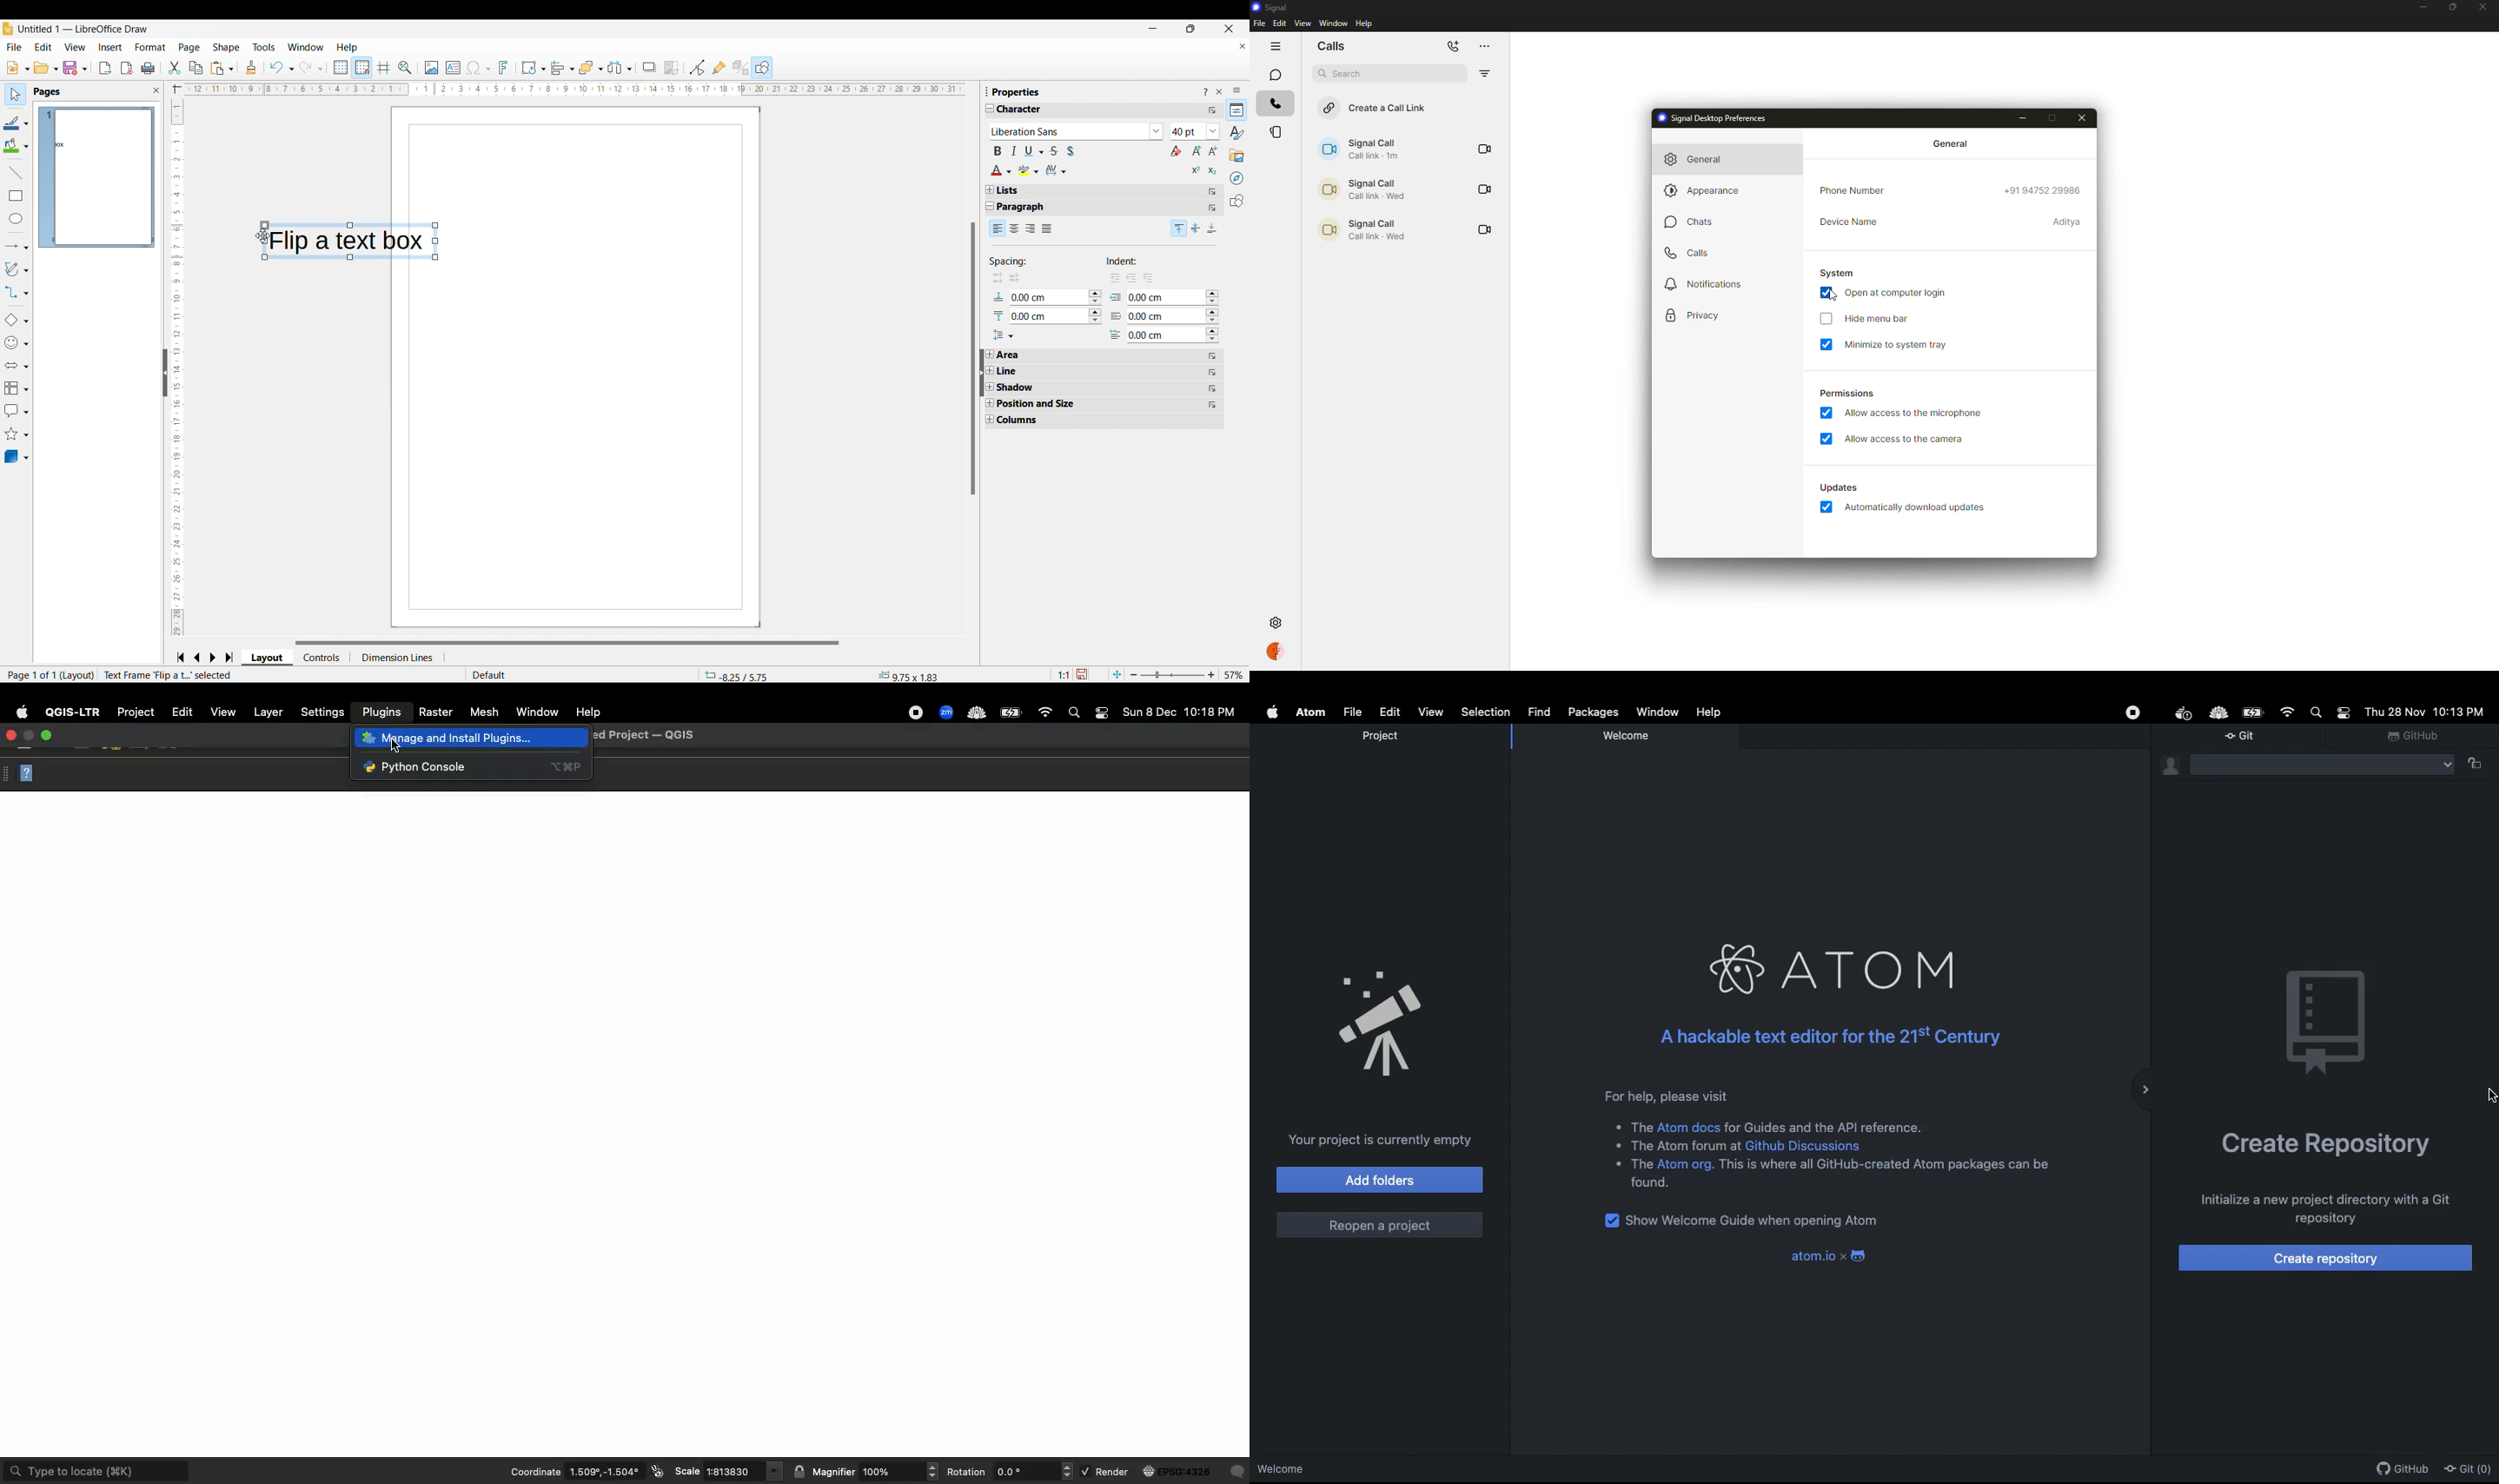  I want to click on notifications, so click(1701, 284).